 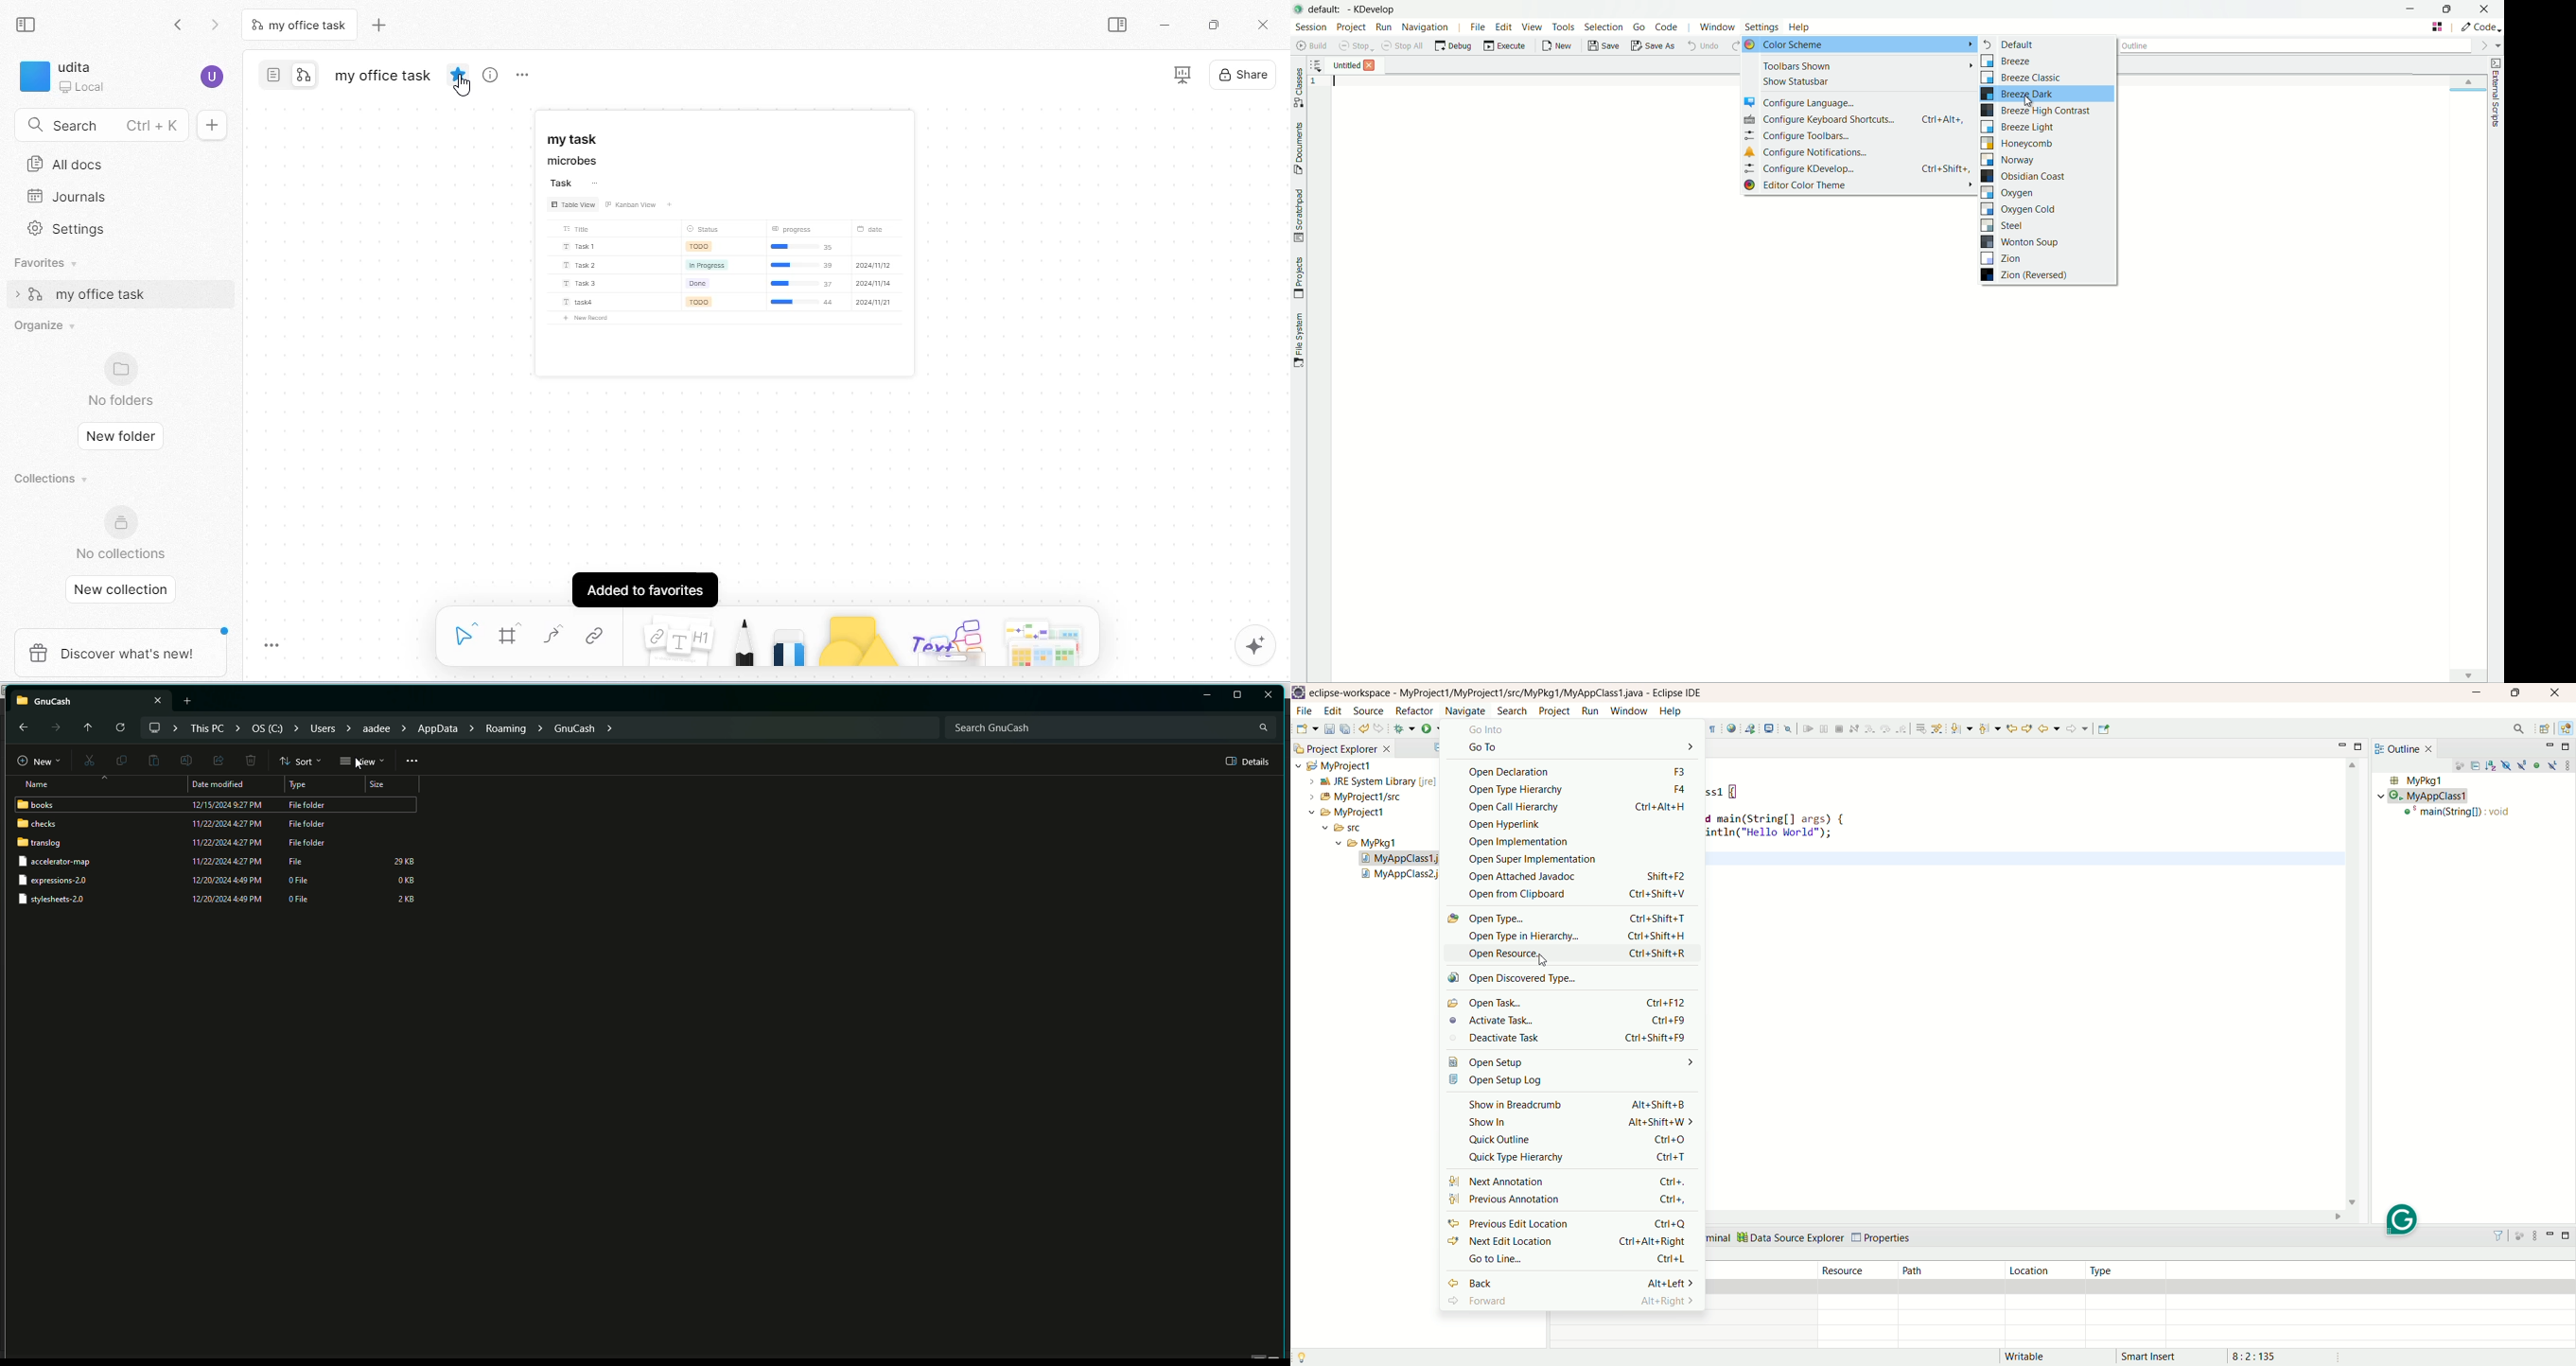 What do you see at coordinates (38, 805) in the screenshot?
I see `books` at bounding box center [38, 805].